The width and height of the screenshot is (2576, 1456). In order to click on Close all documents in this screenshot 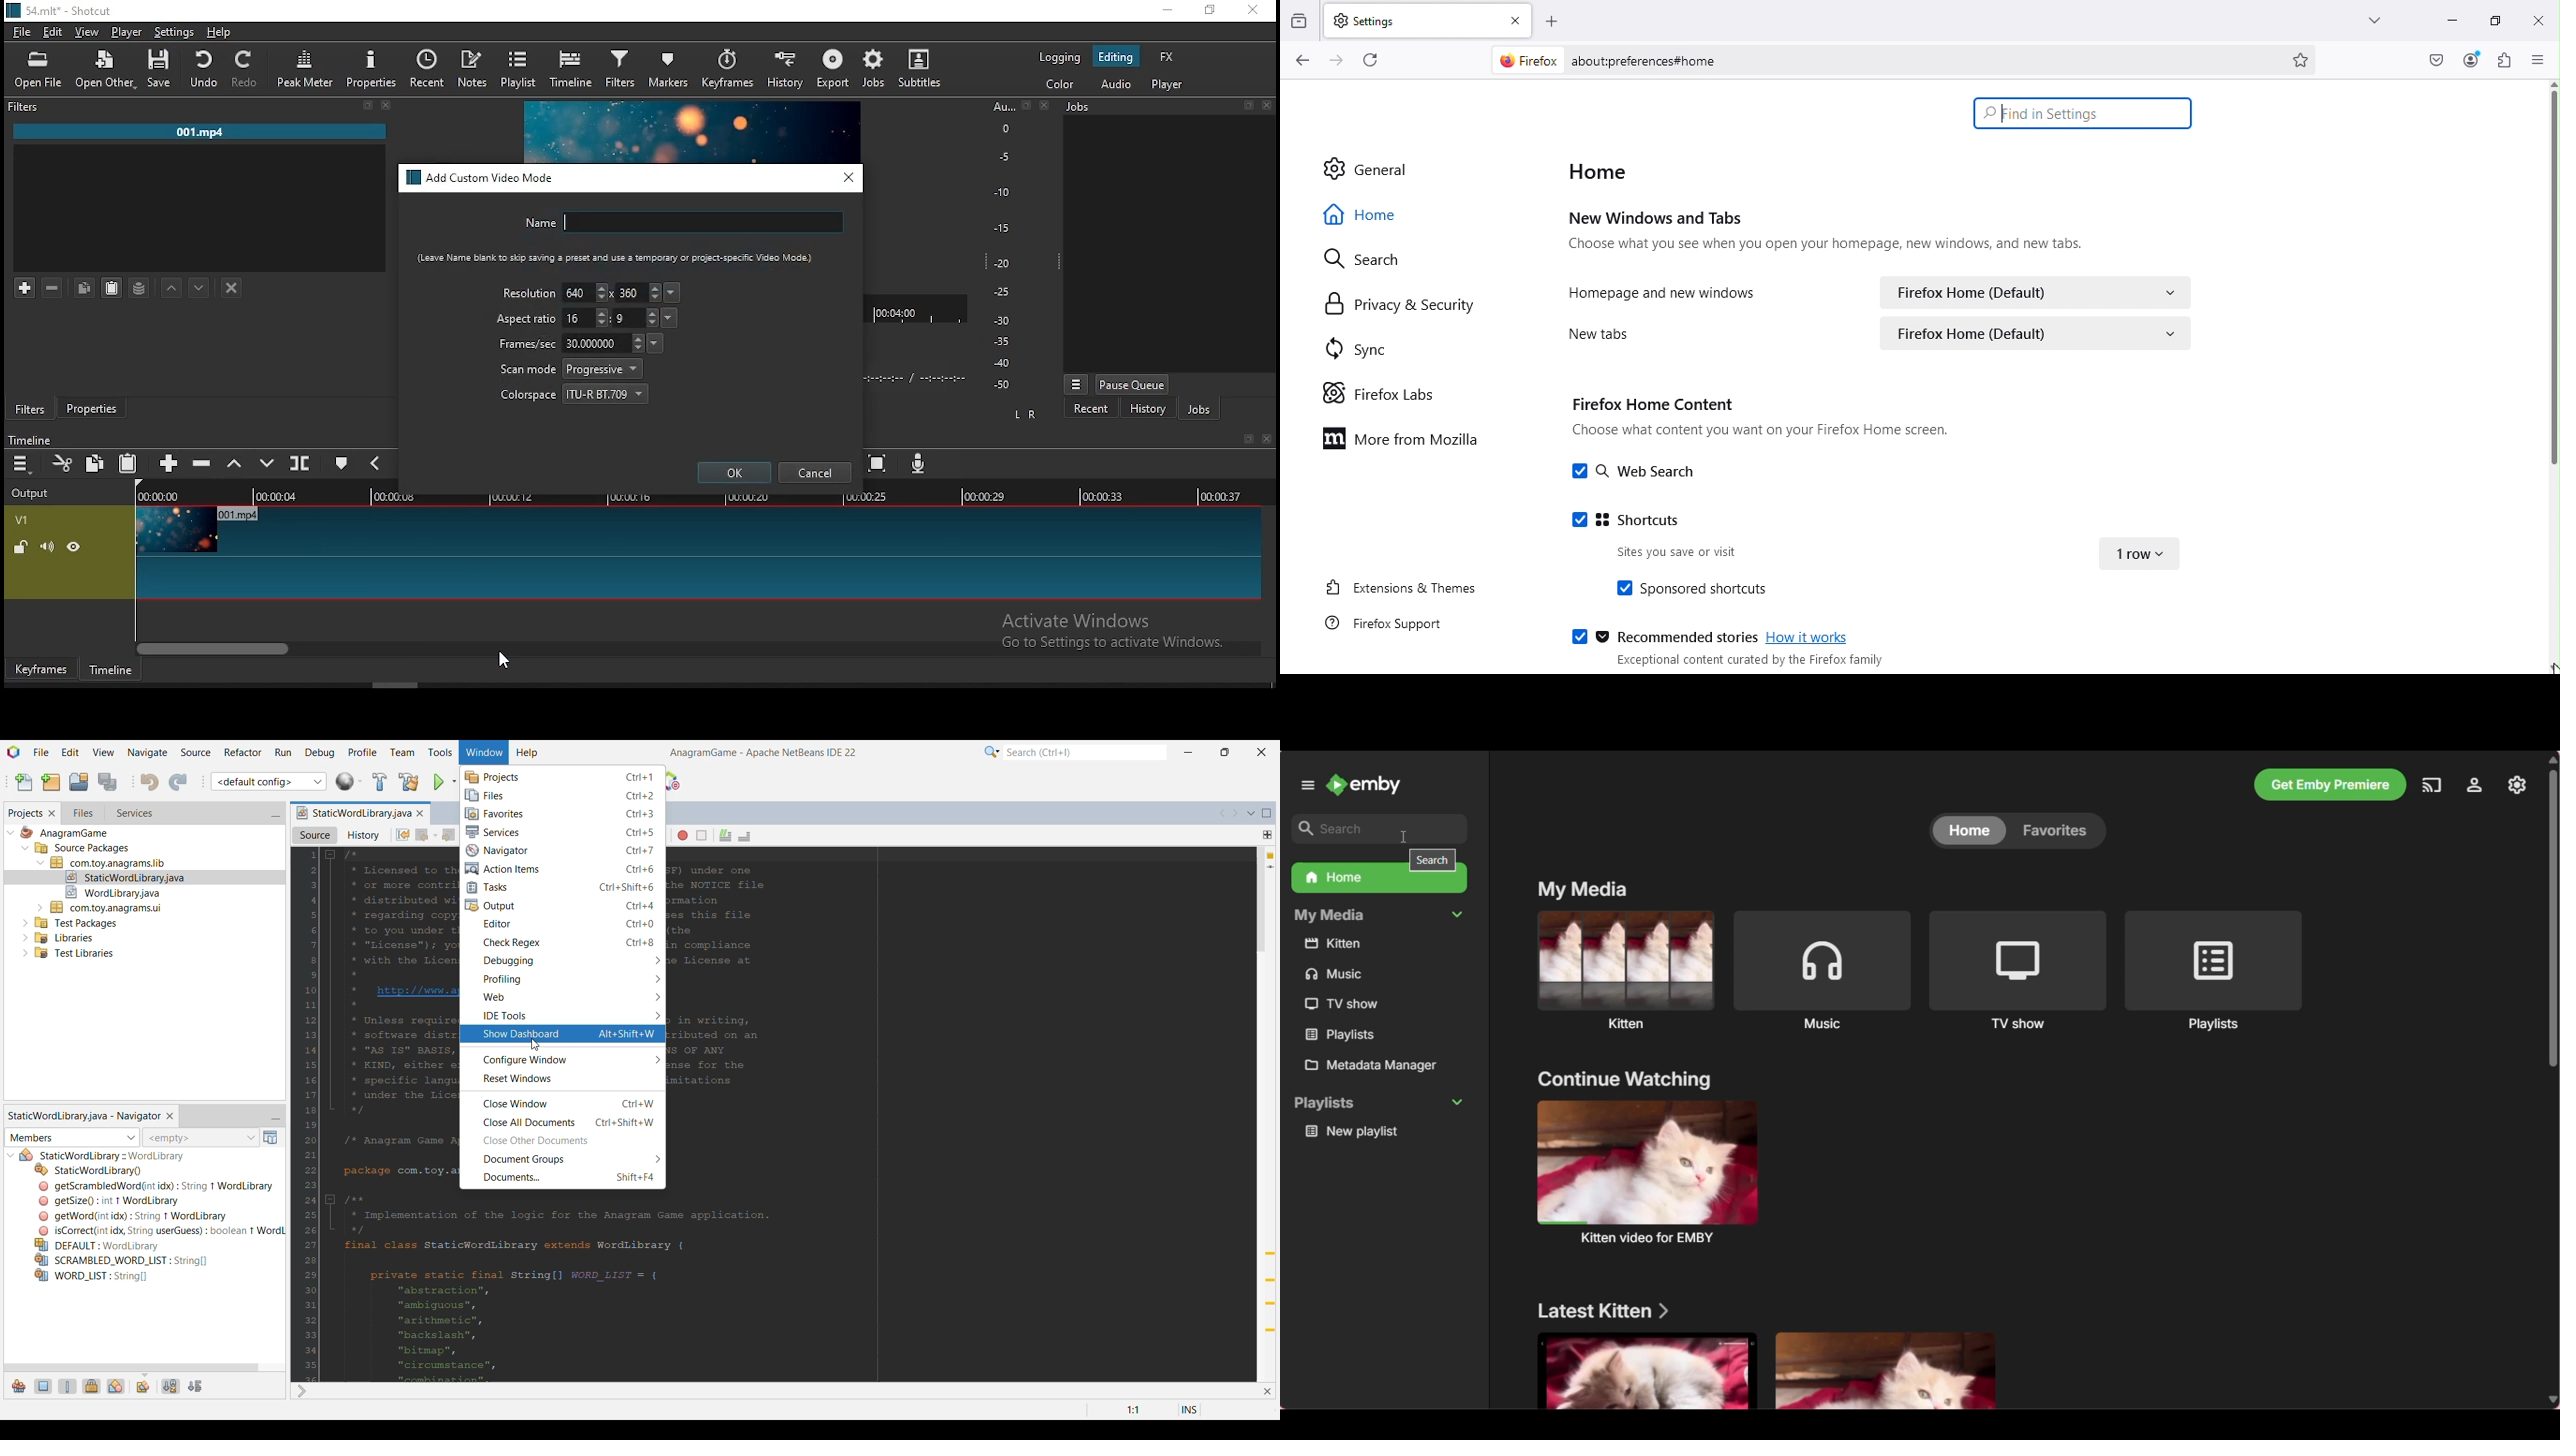, I will do `click(563, 1122)`.